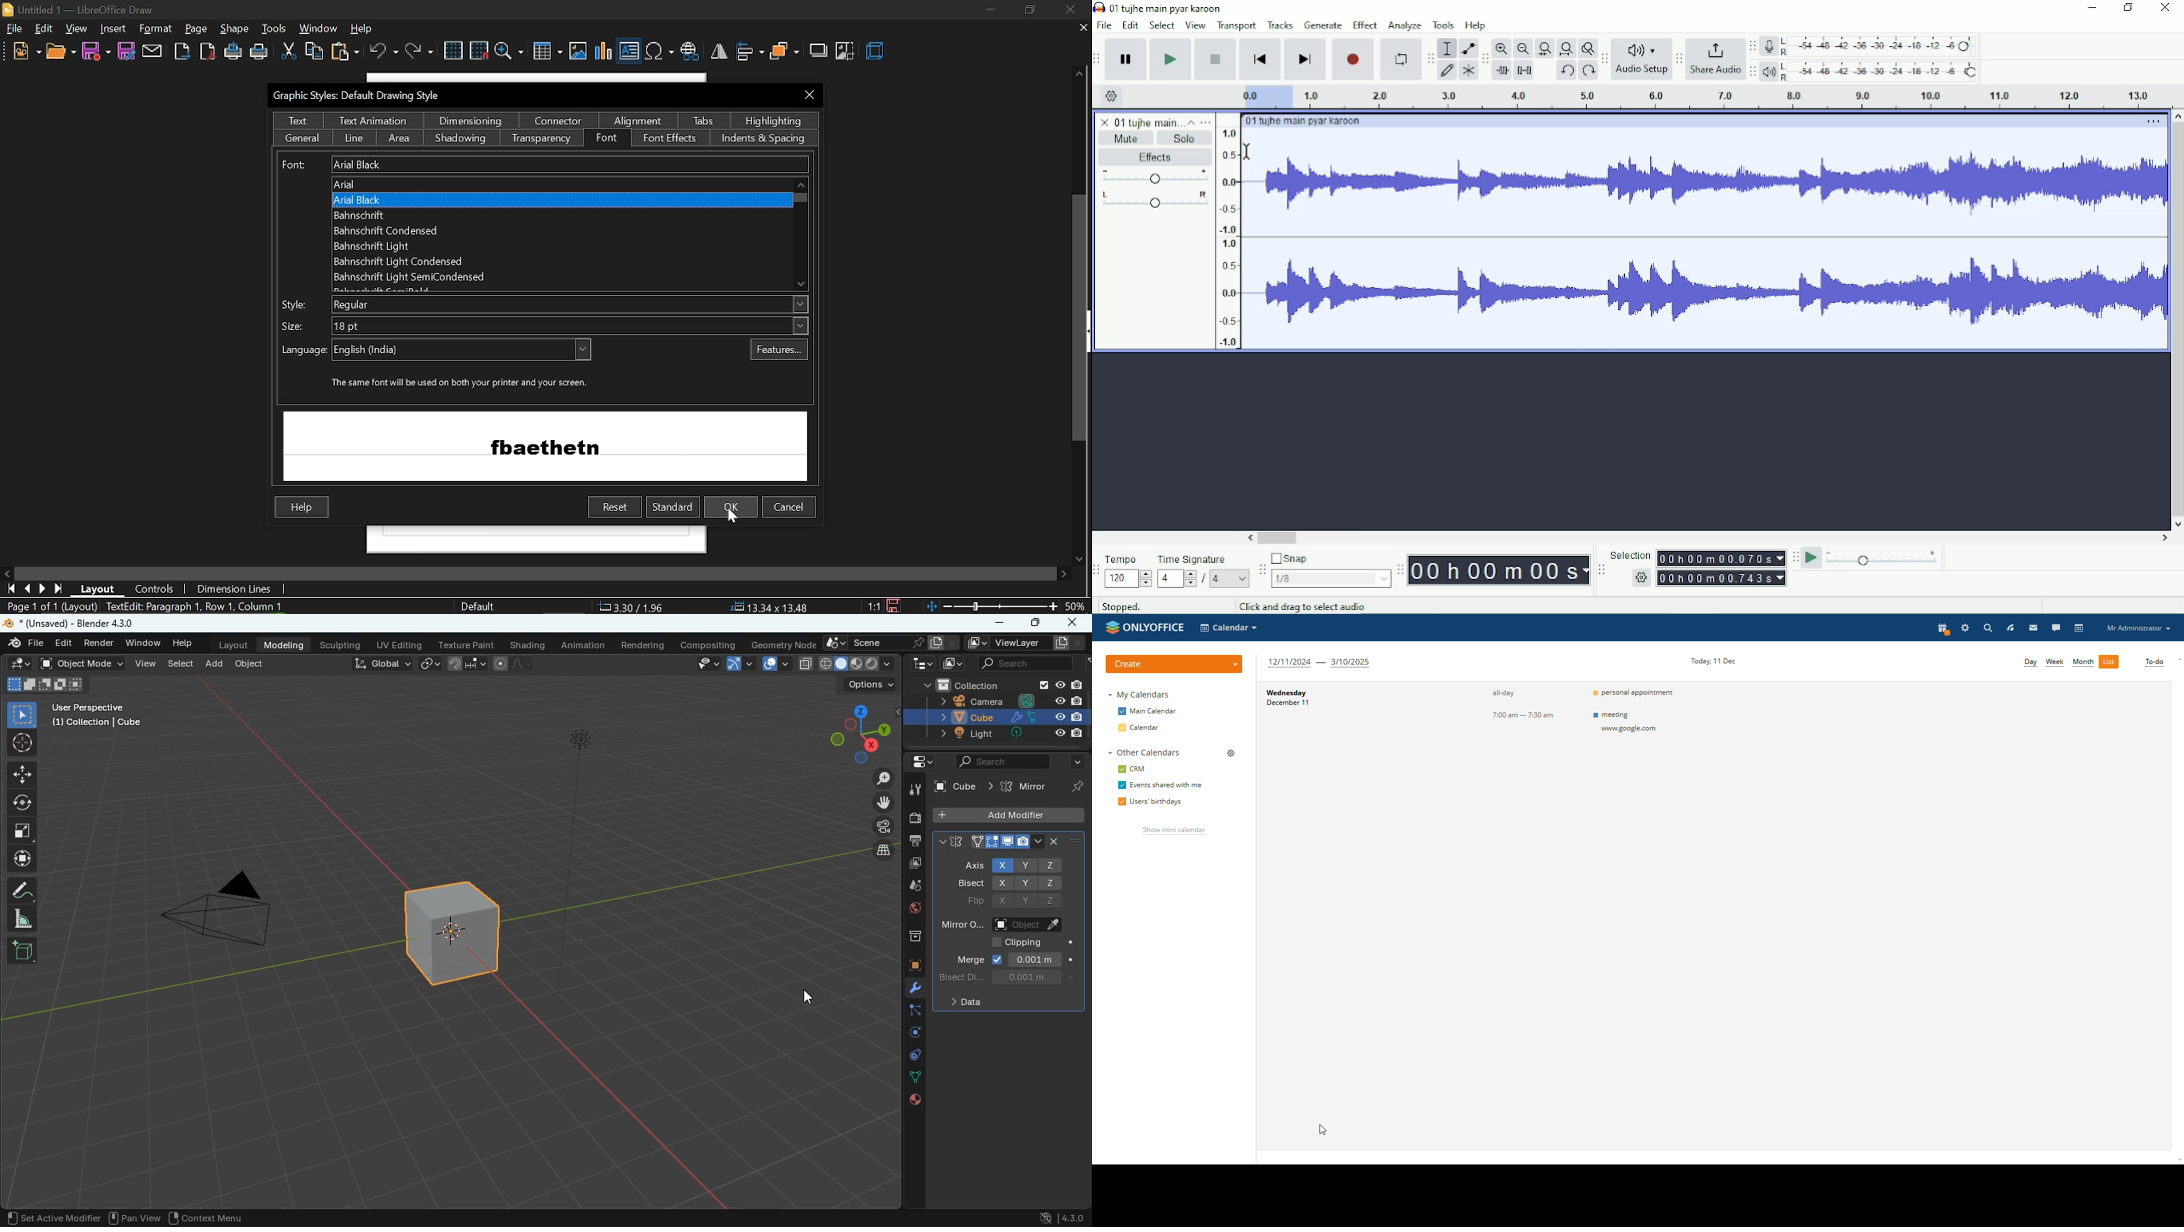 Image resolution: width=2184 pixels, height=1232 pixels. I want to click on Zoom In, so click(1503, 48).